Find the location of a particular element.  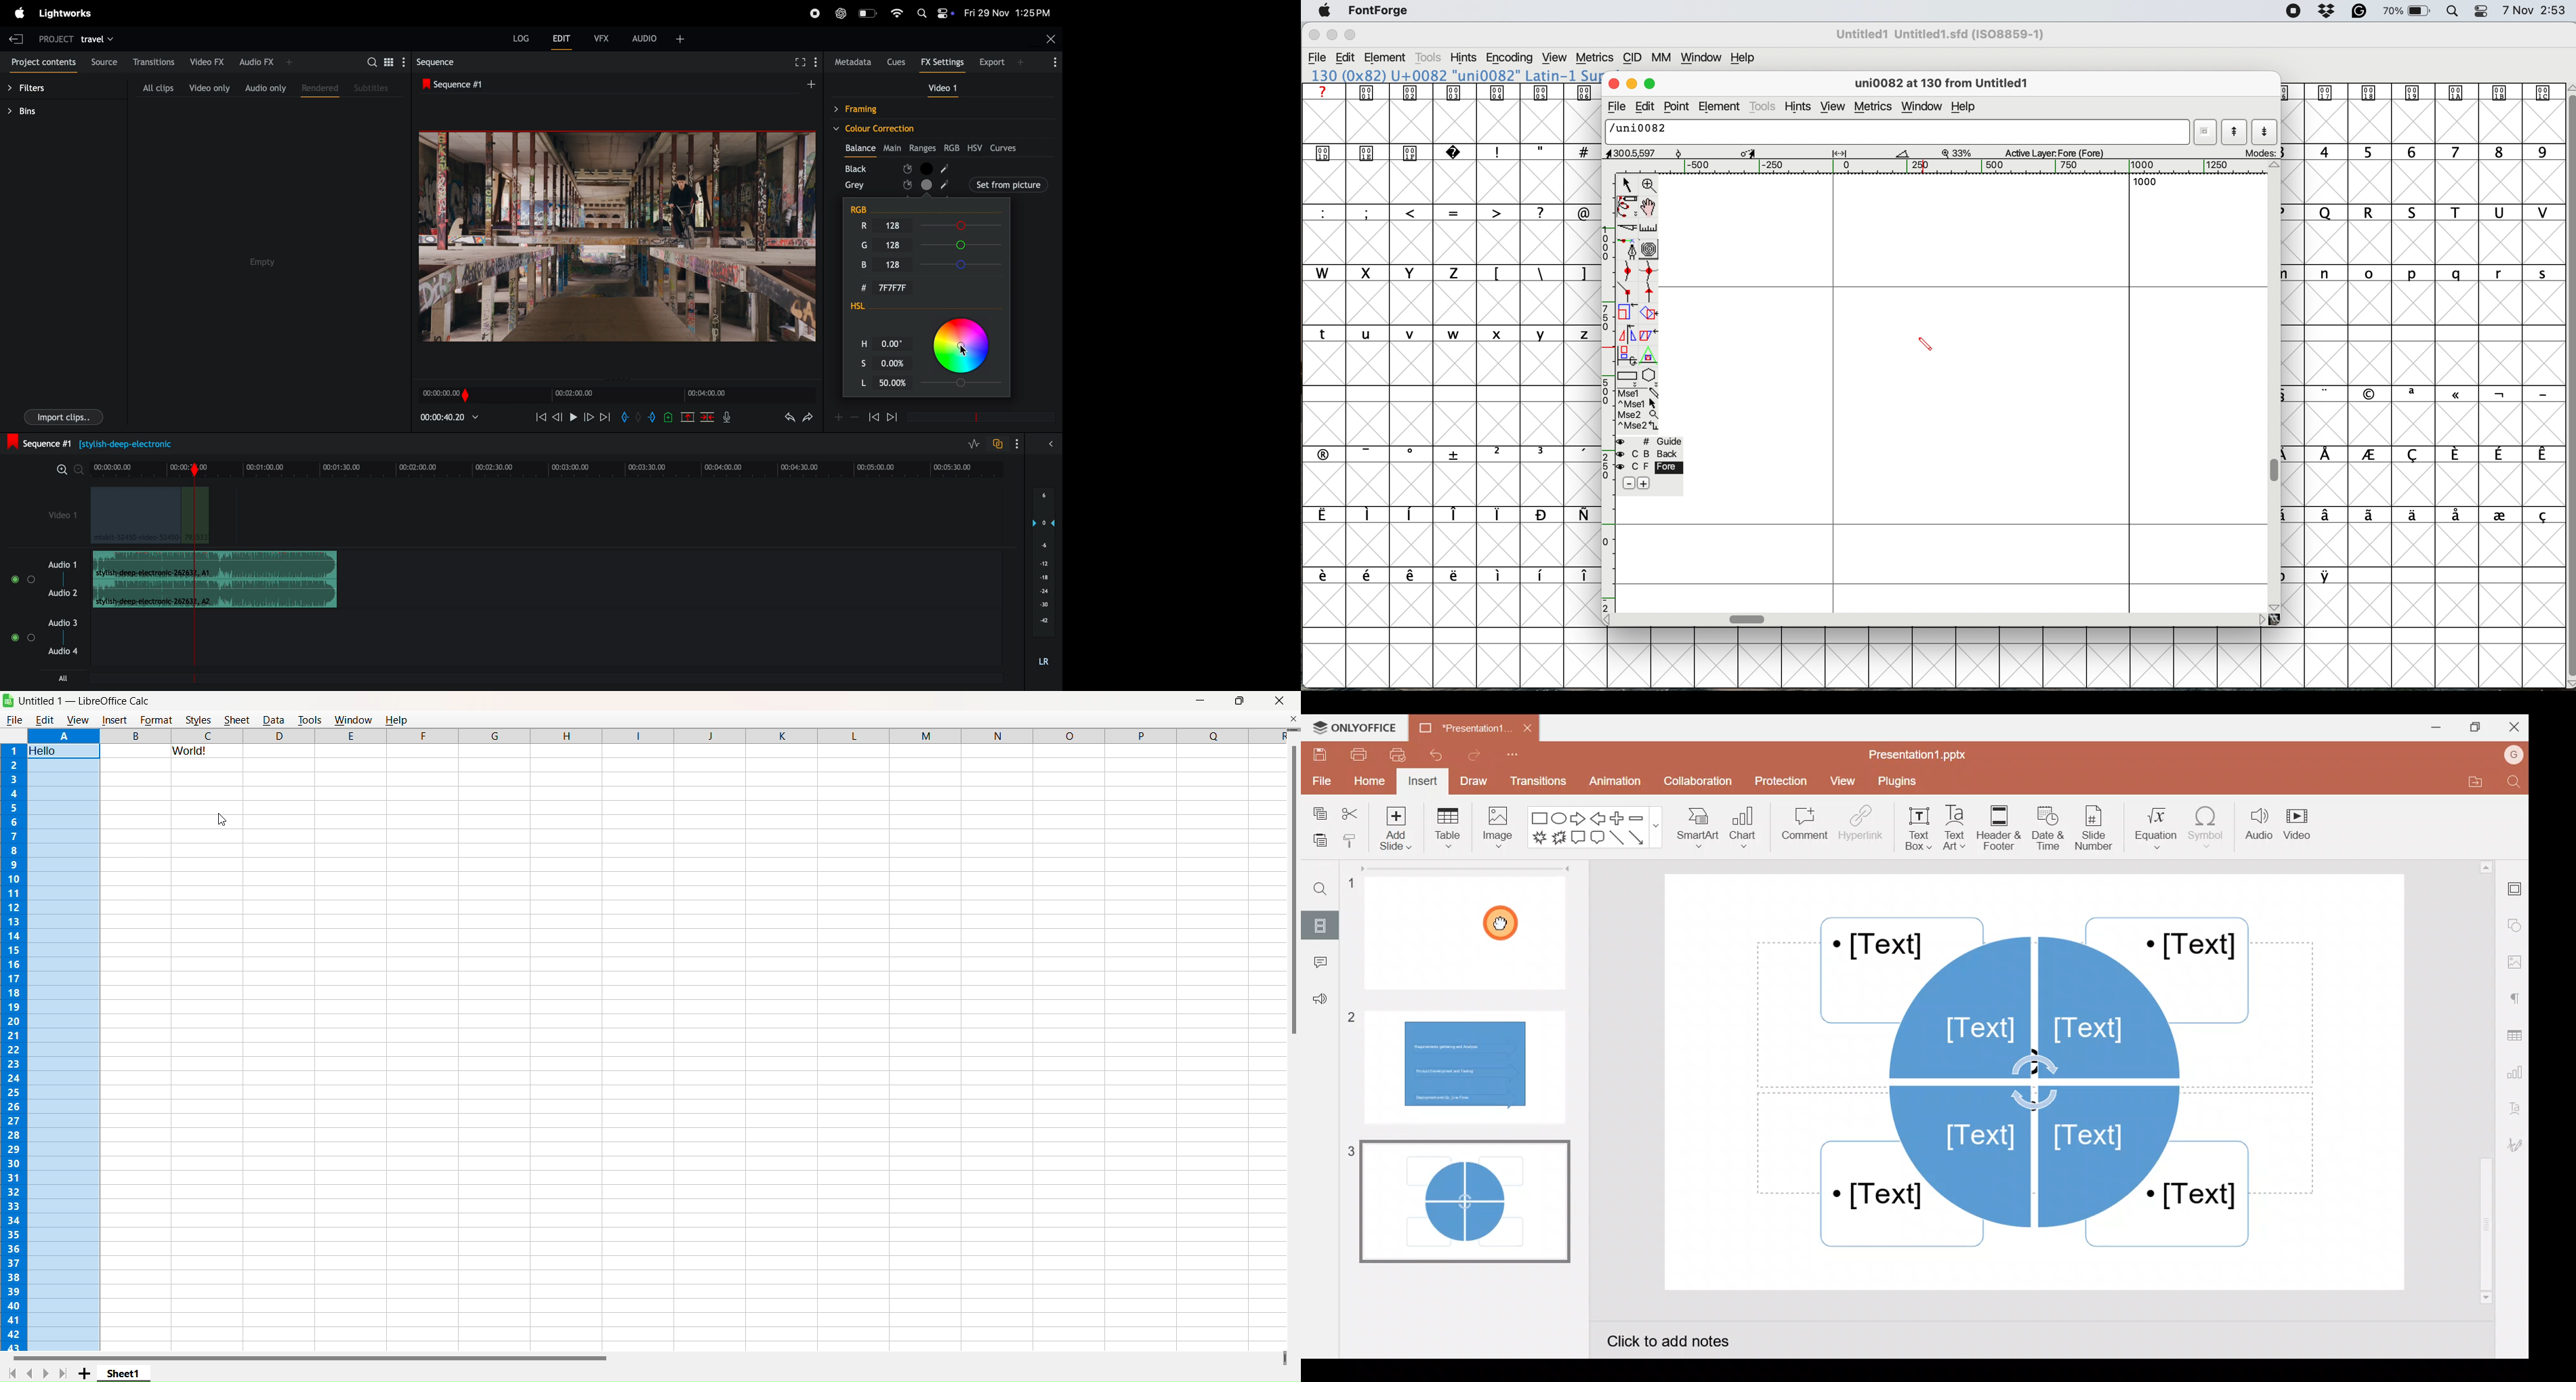

Collaboration is located at coordinates (1696, 781).